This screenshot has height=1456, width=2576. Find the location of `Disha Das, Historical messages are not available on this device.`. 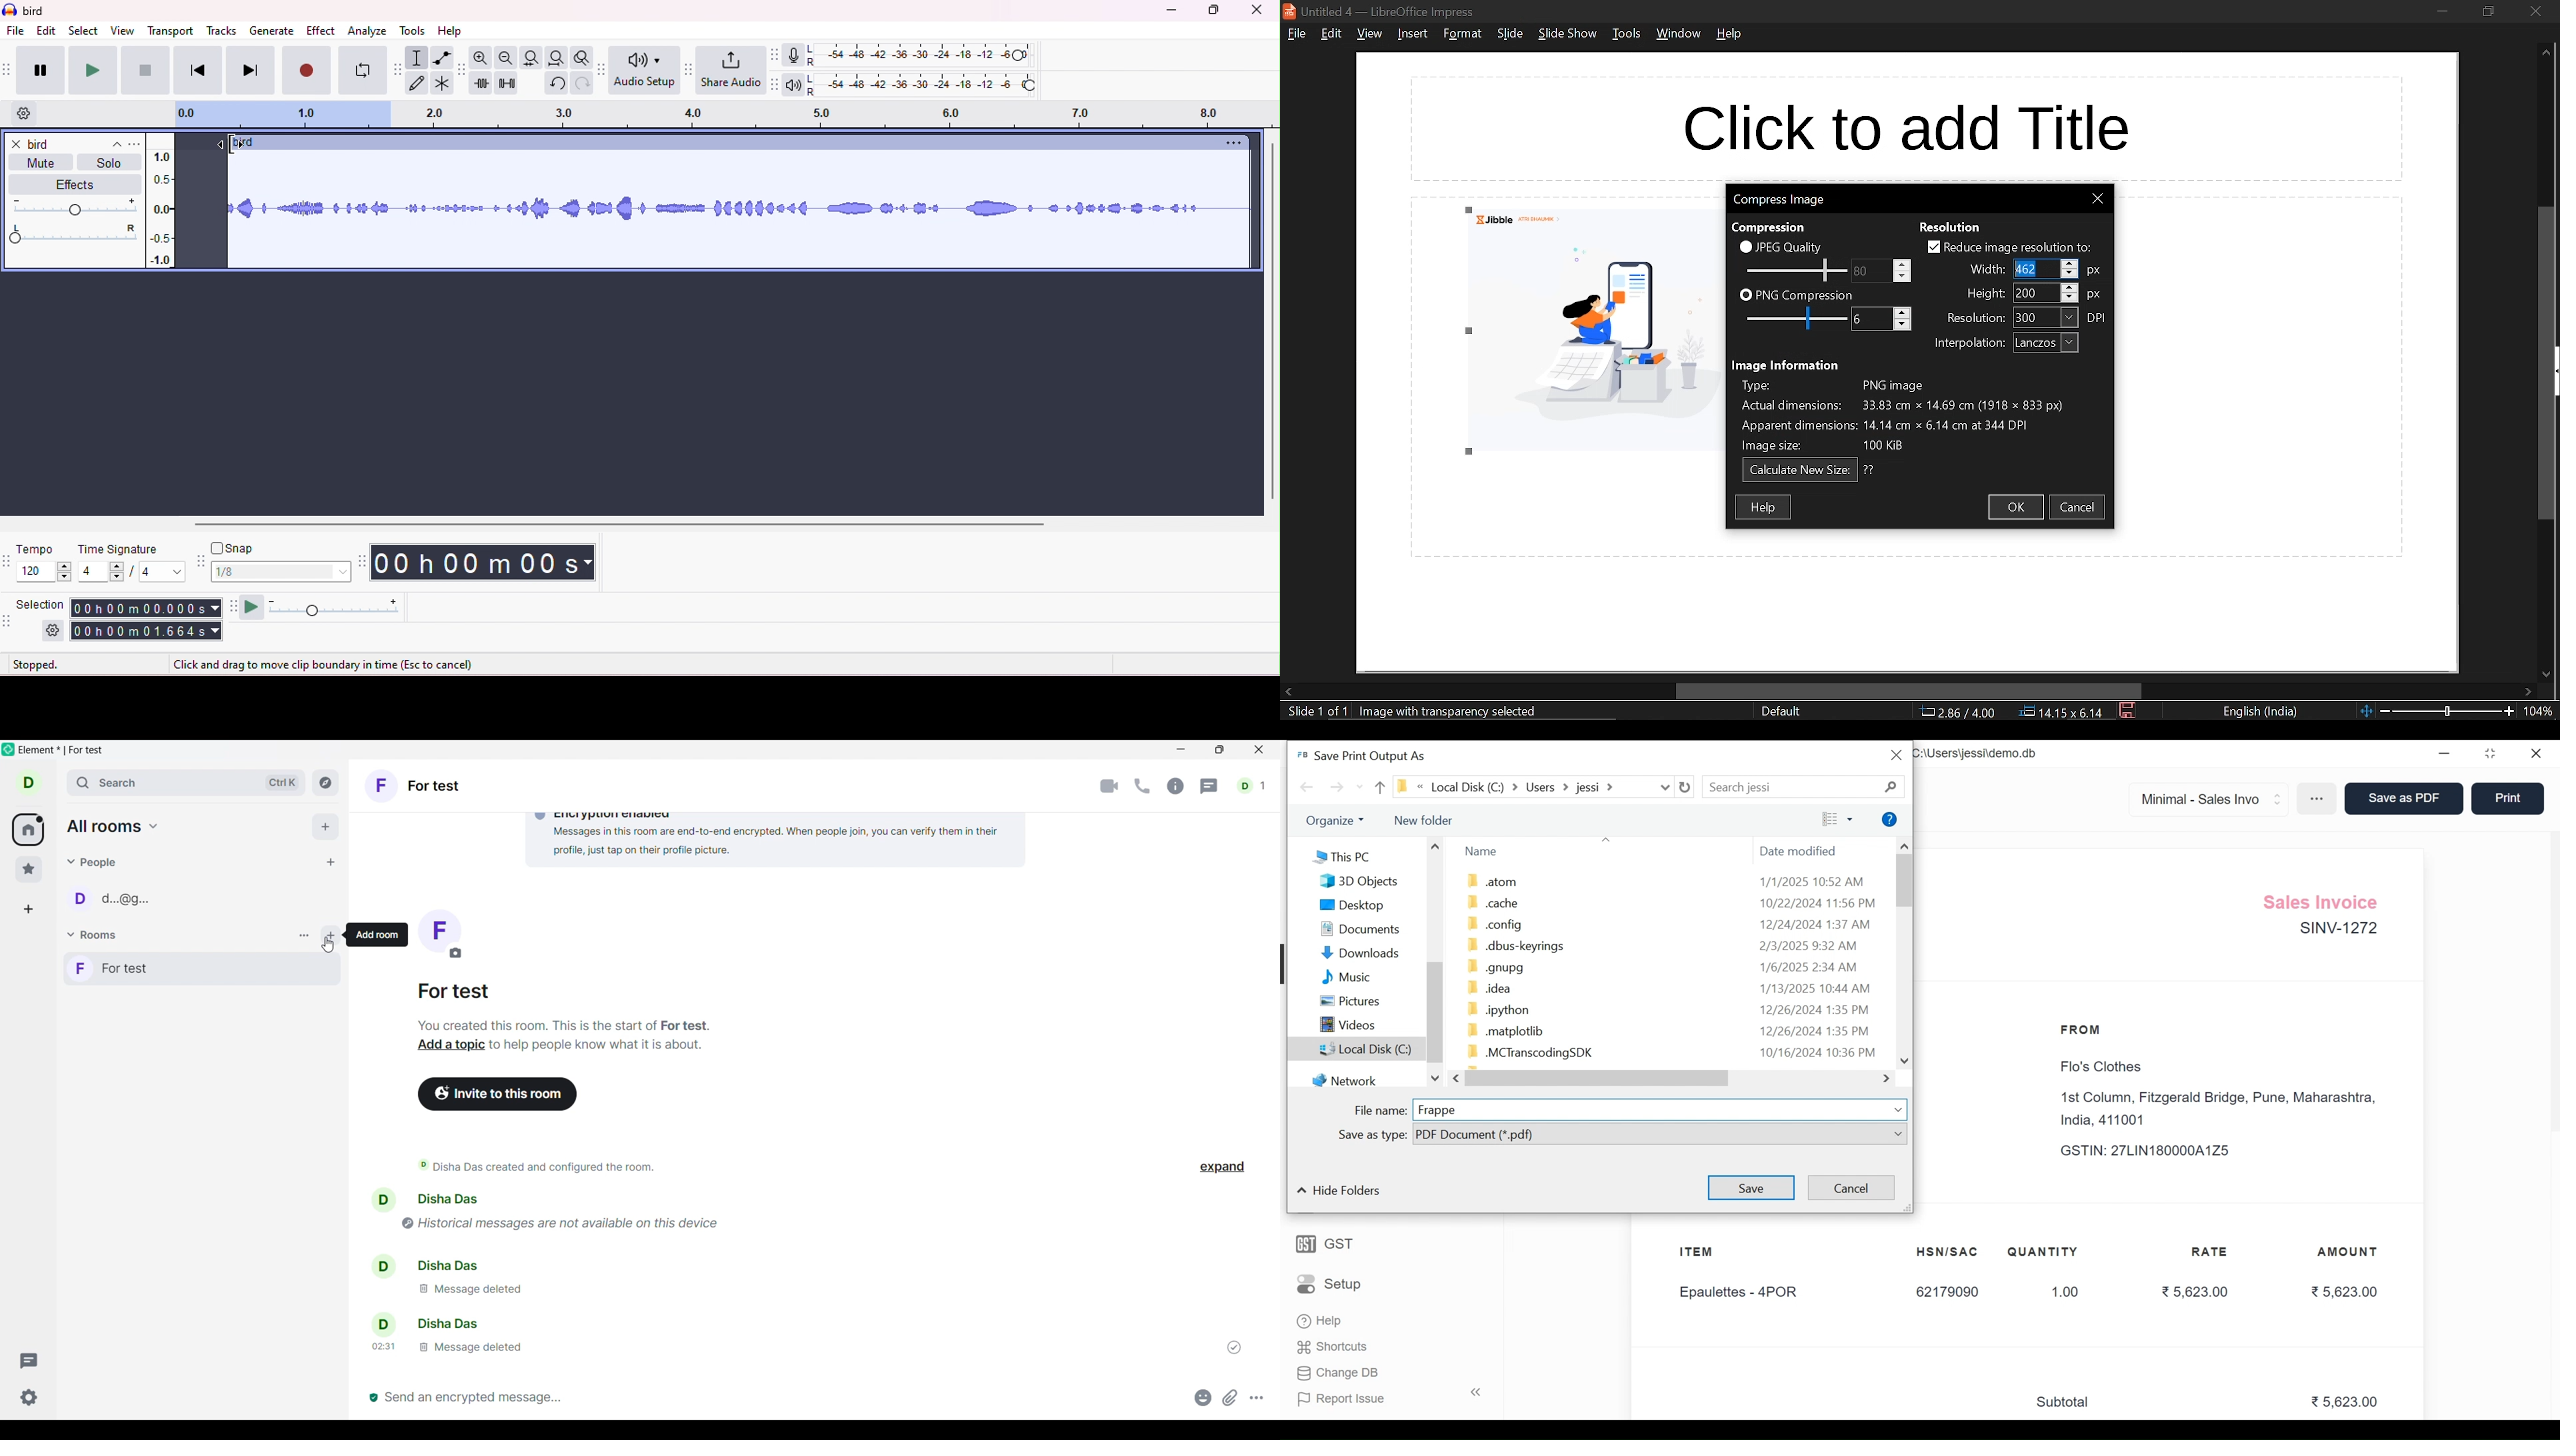

Disha Das, Historical messages are not available on this device. is located at coordinates (640, 1211).